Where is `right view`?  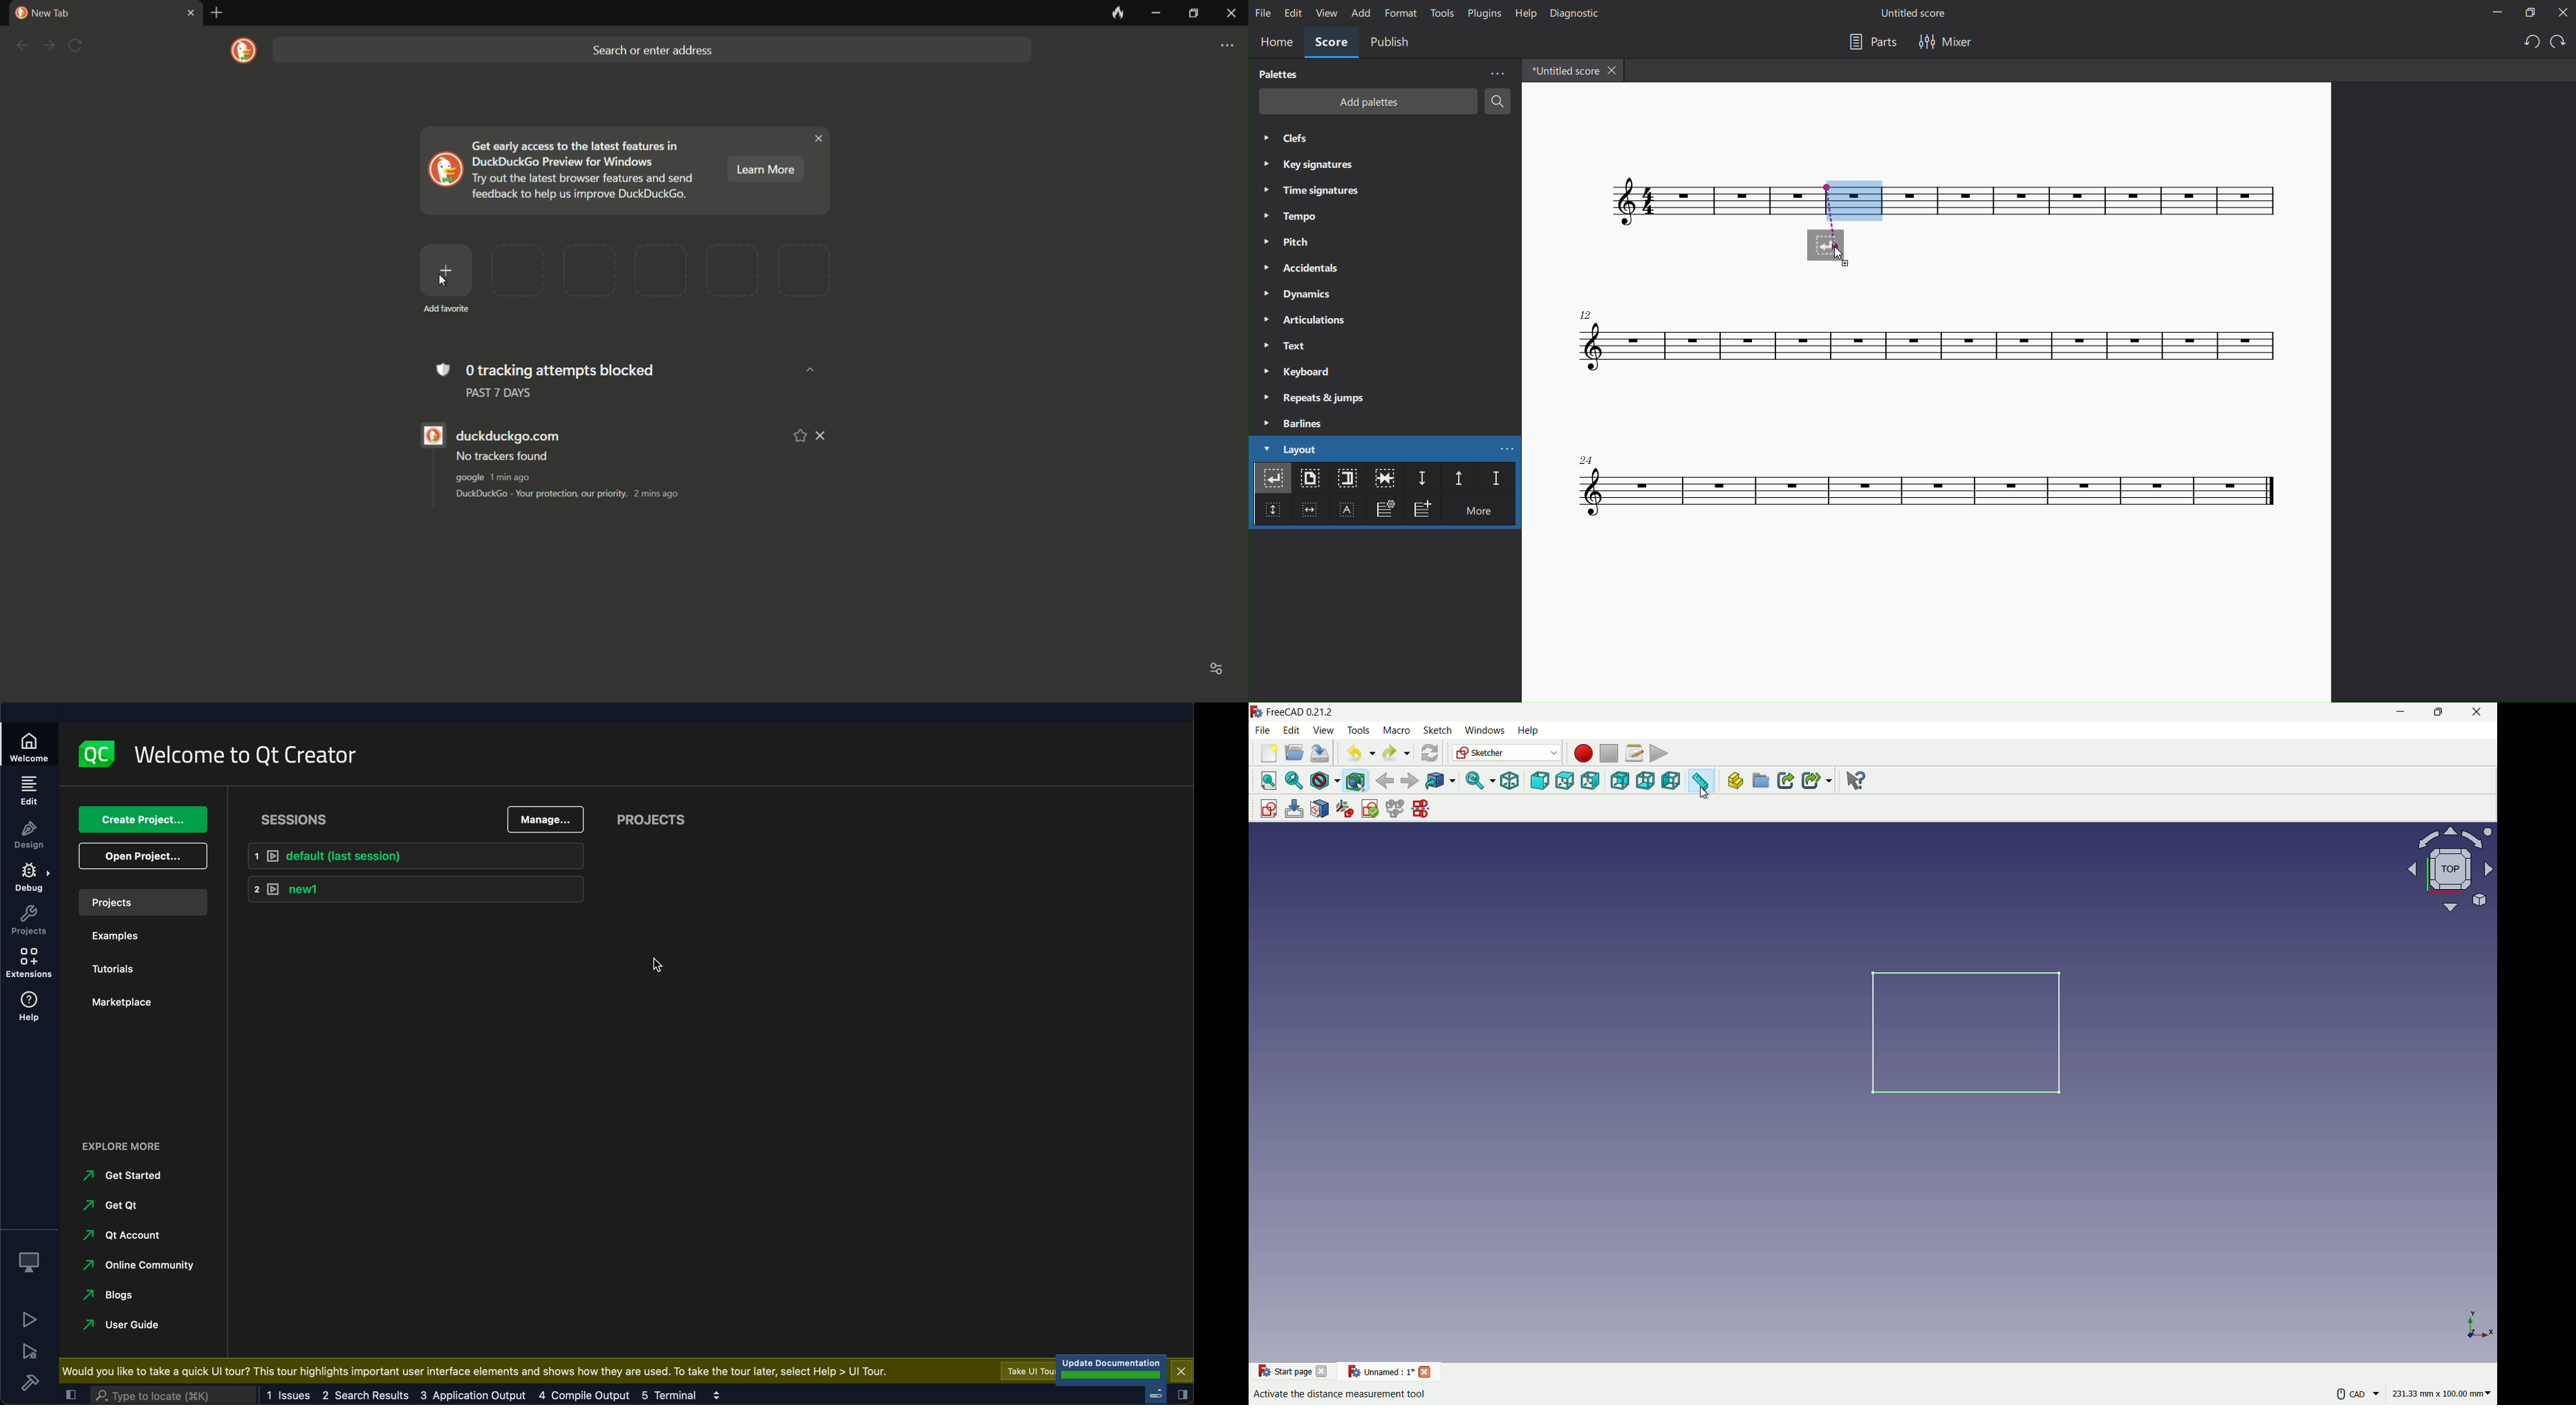
right view is located at coordinates (1593, 781).